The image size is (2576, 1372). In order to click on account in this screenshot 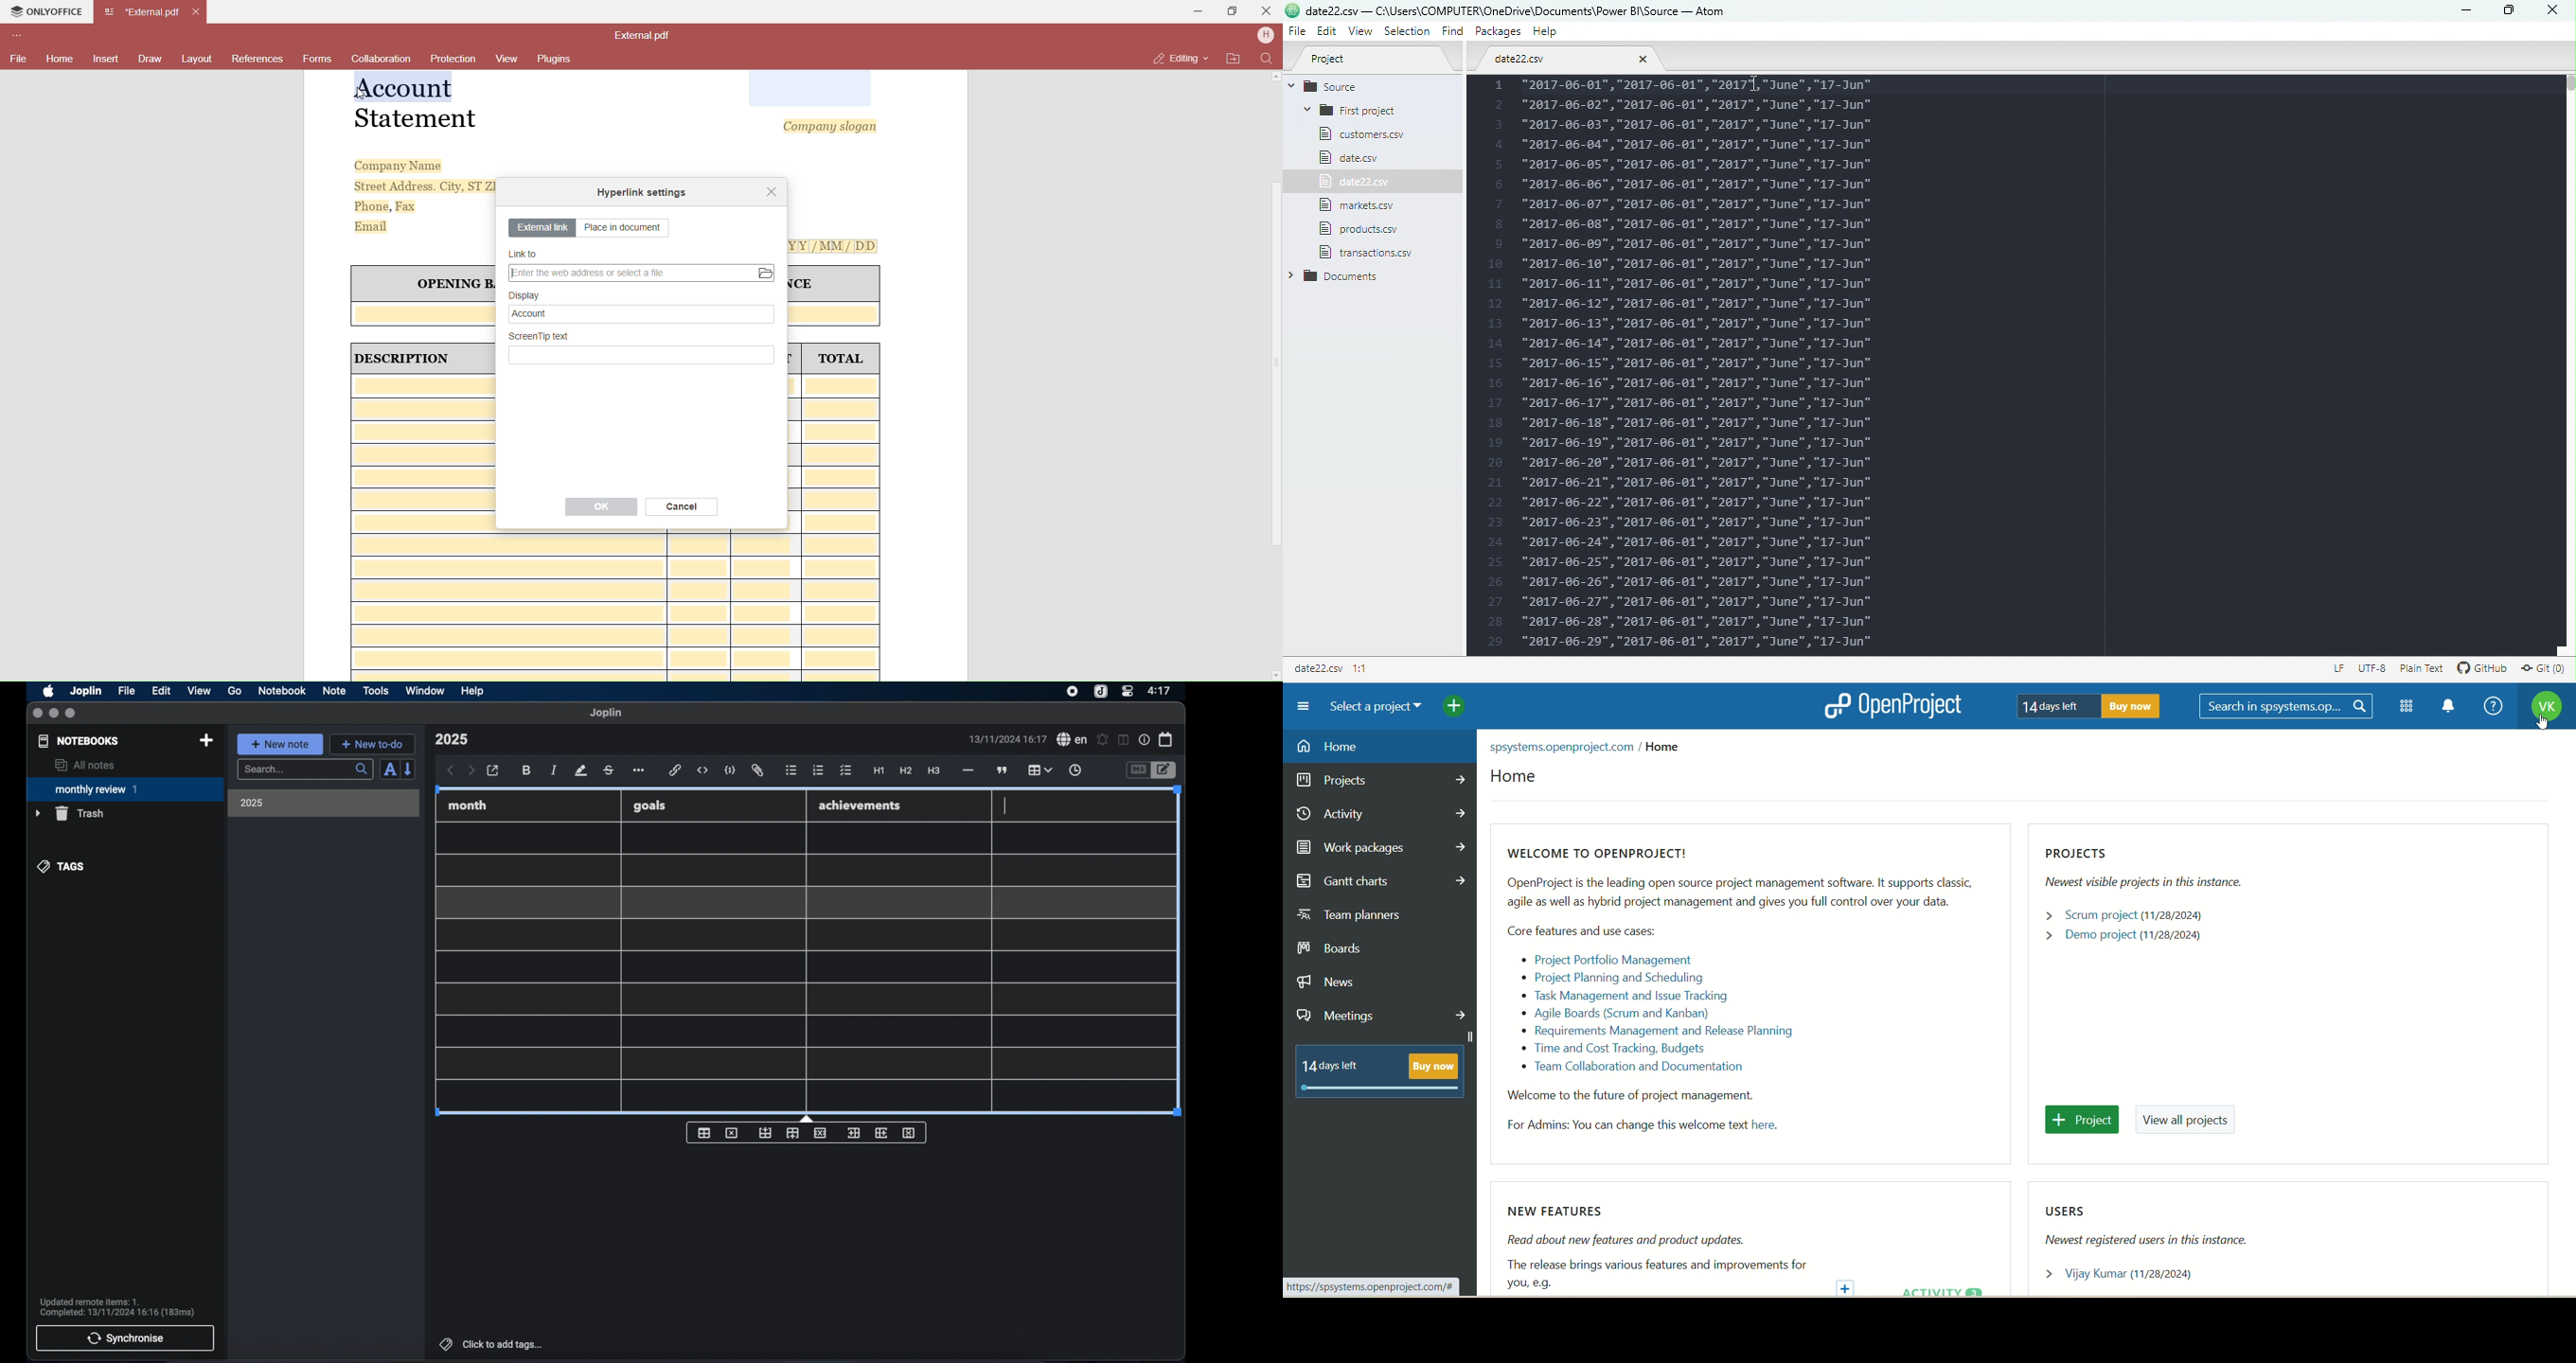, I will do `click(2546, 708)`.